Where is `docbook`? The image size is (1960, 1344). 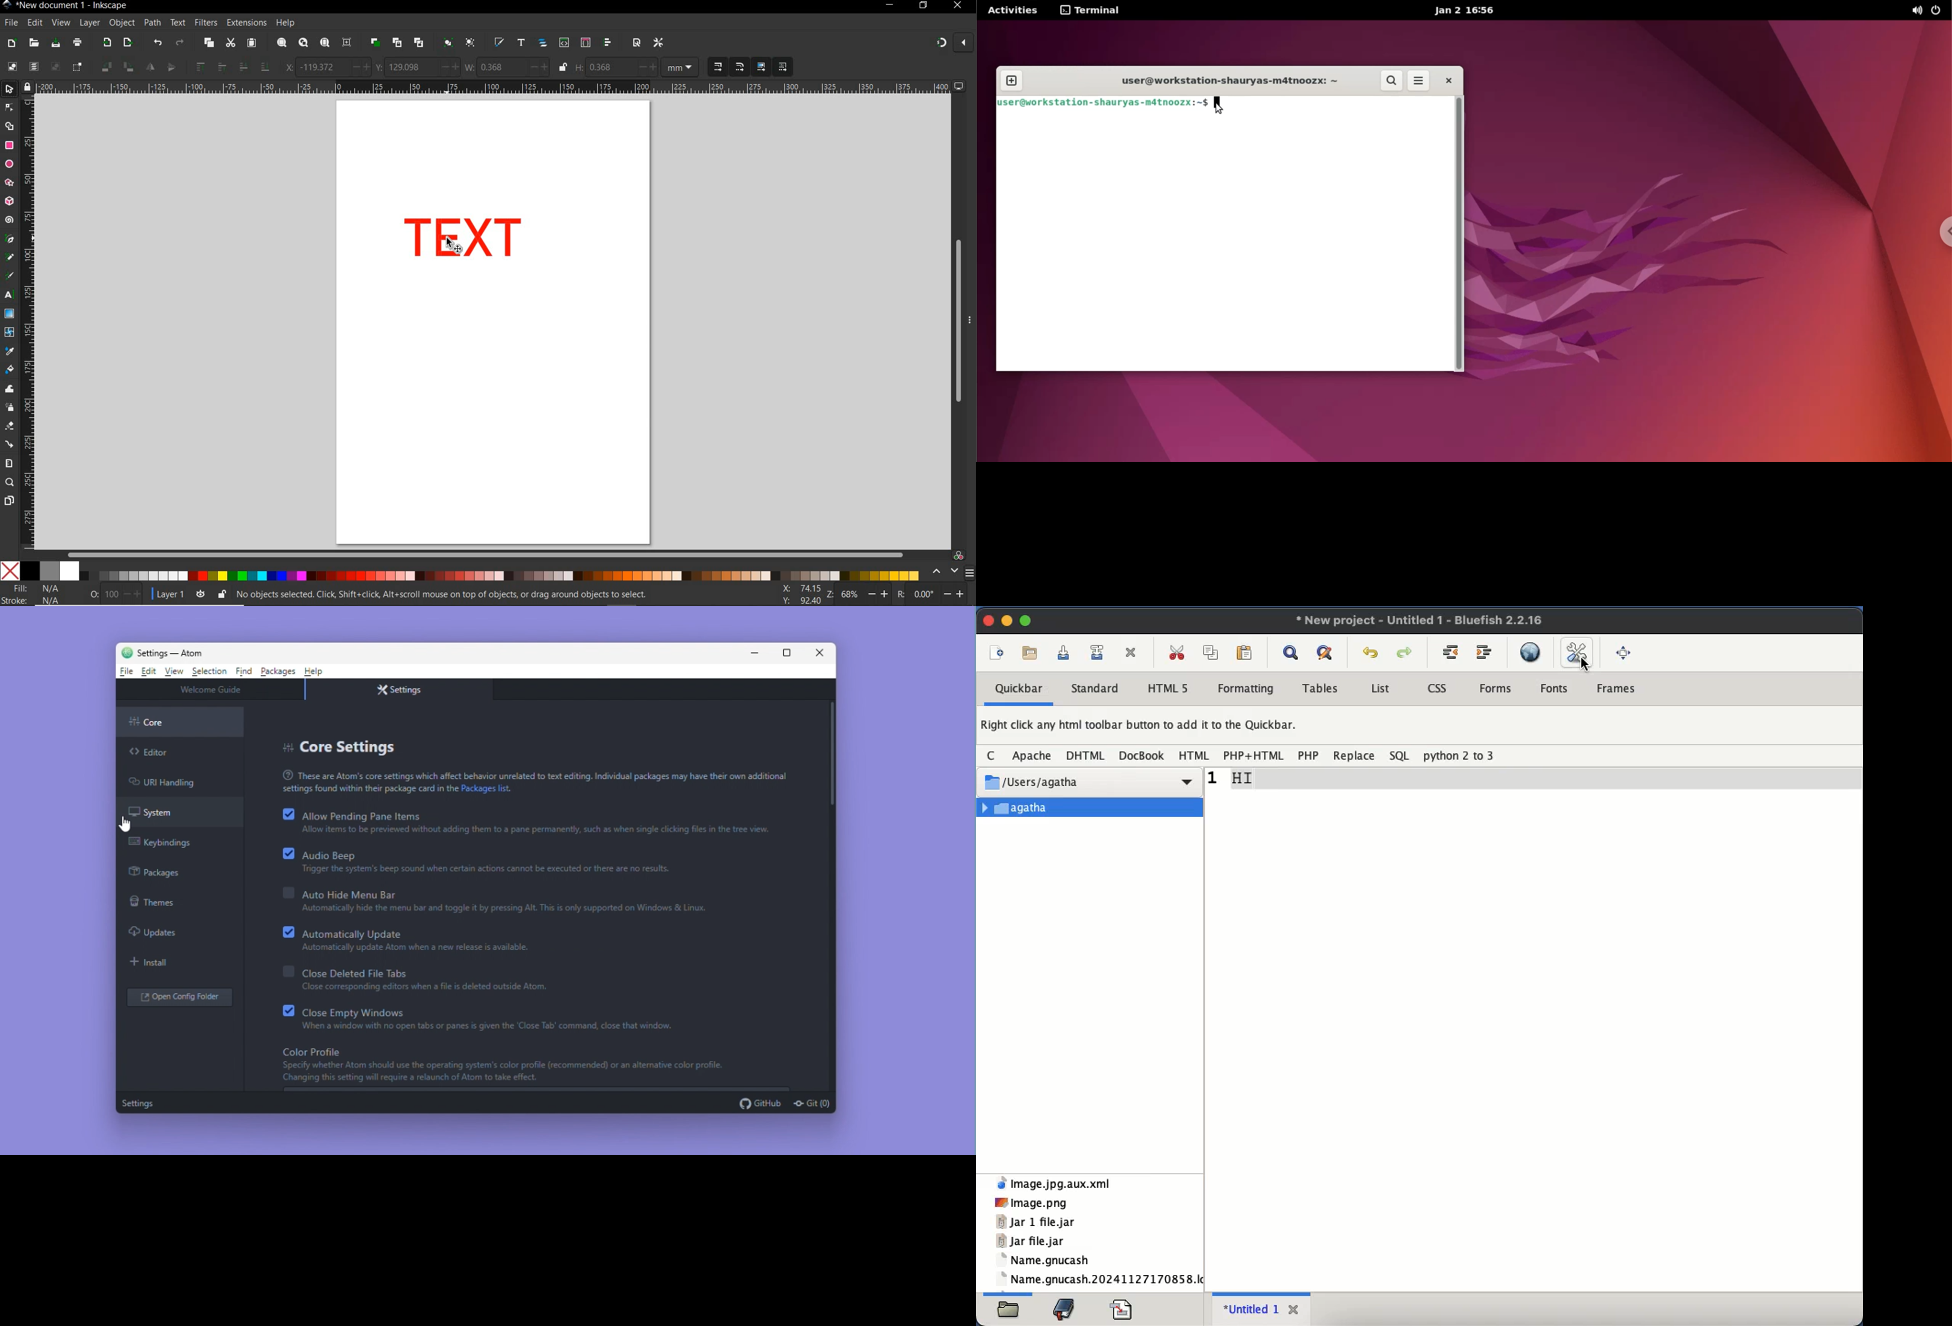
docbook is located at coordinates (1142, 757).